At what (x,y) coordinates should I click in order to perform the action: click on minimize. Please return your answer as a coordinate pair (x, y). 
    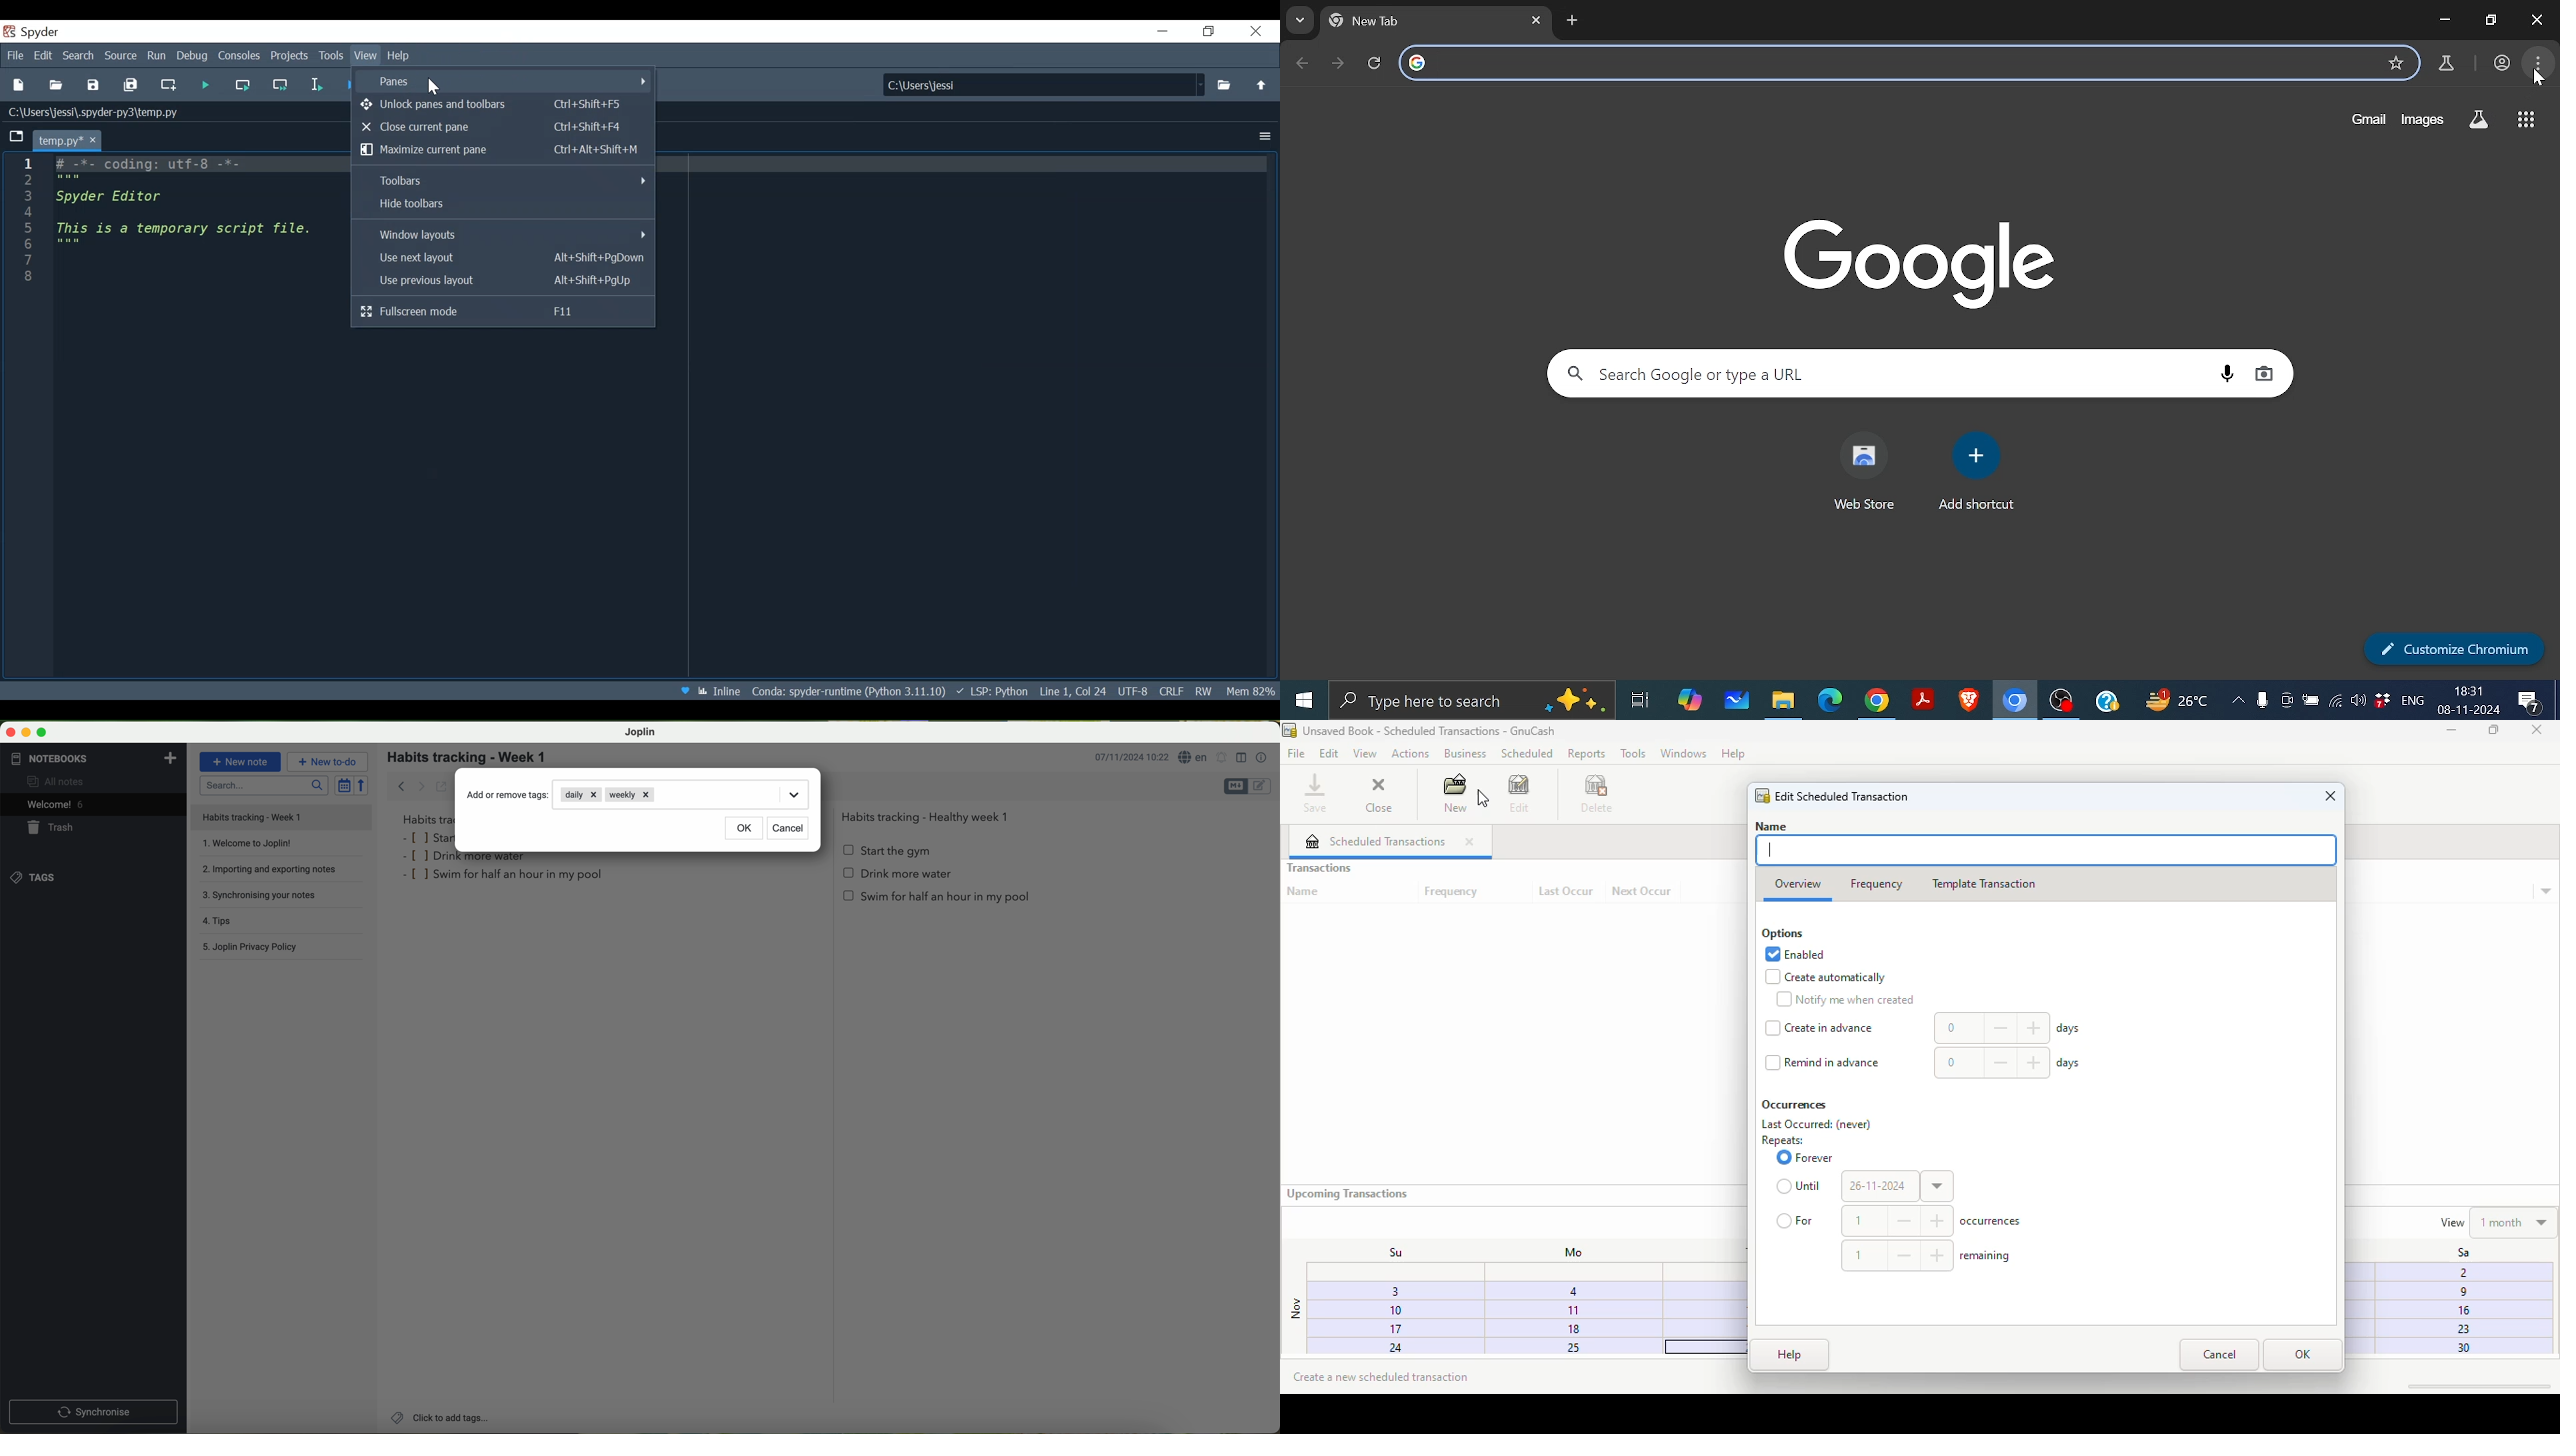
    Looking at the image, I should click on (24, 731).